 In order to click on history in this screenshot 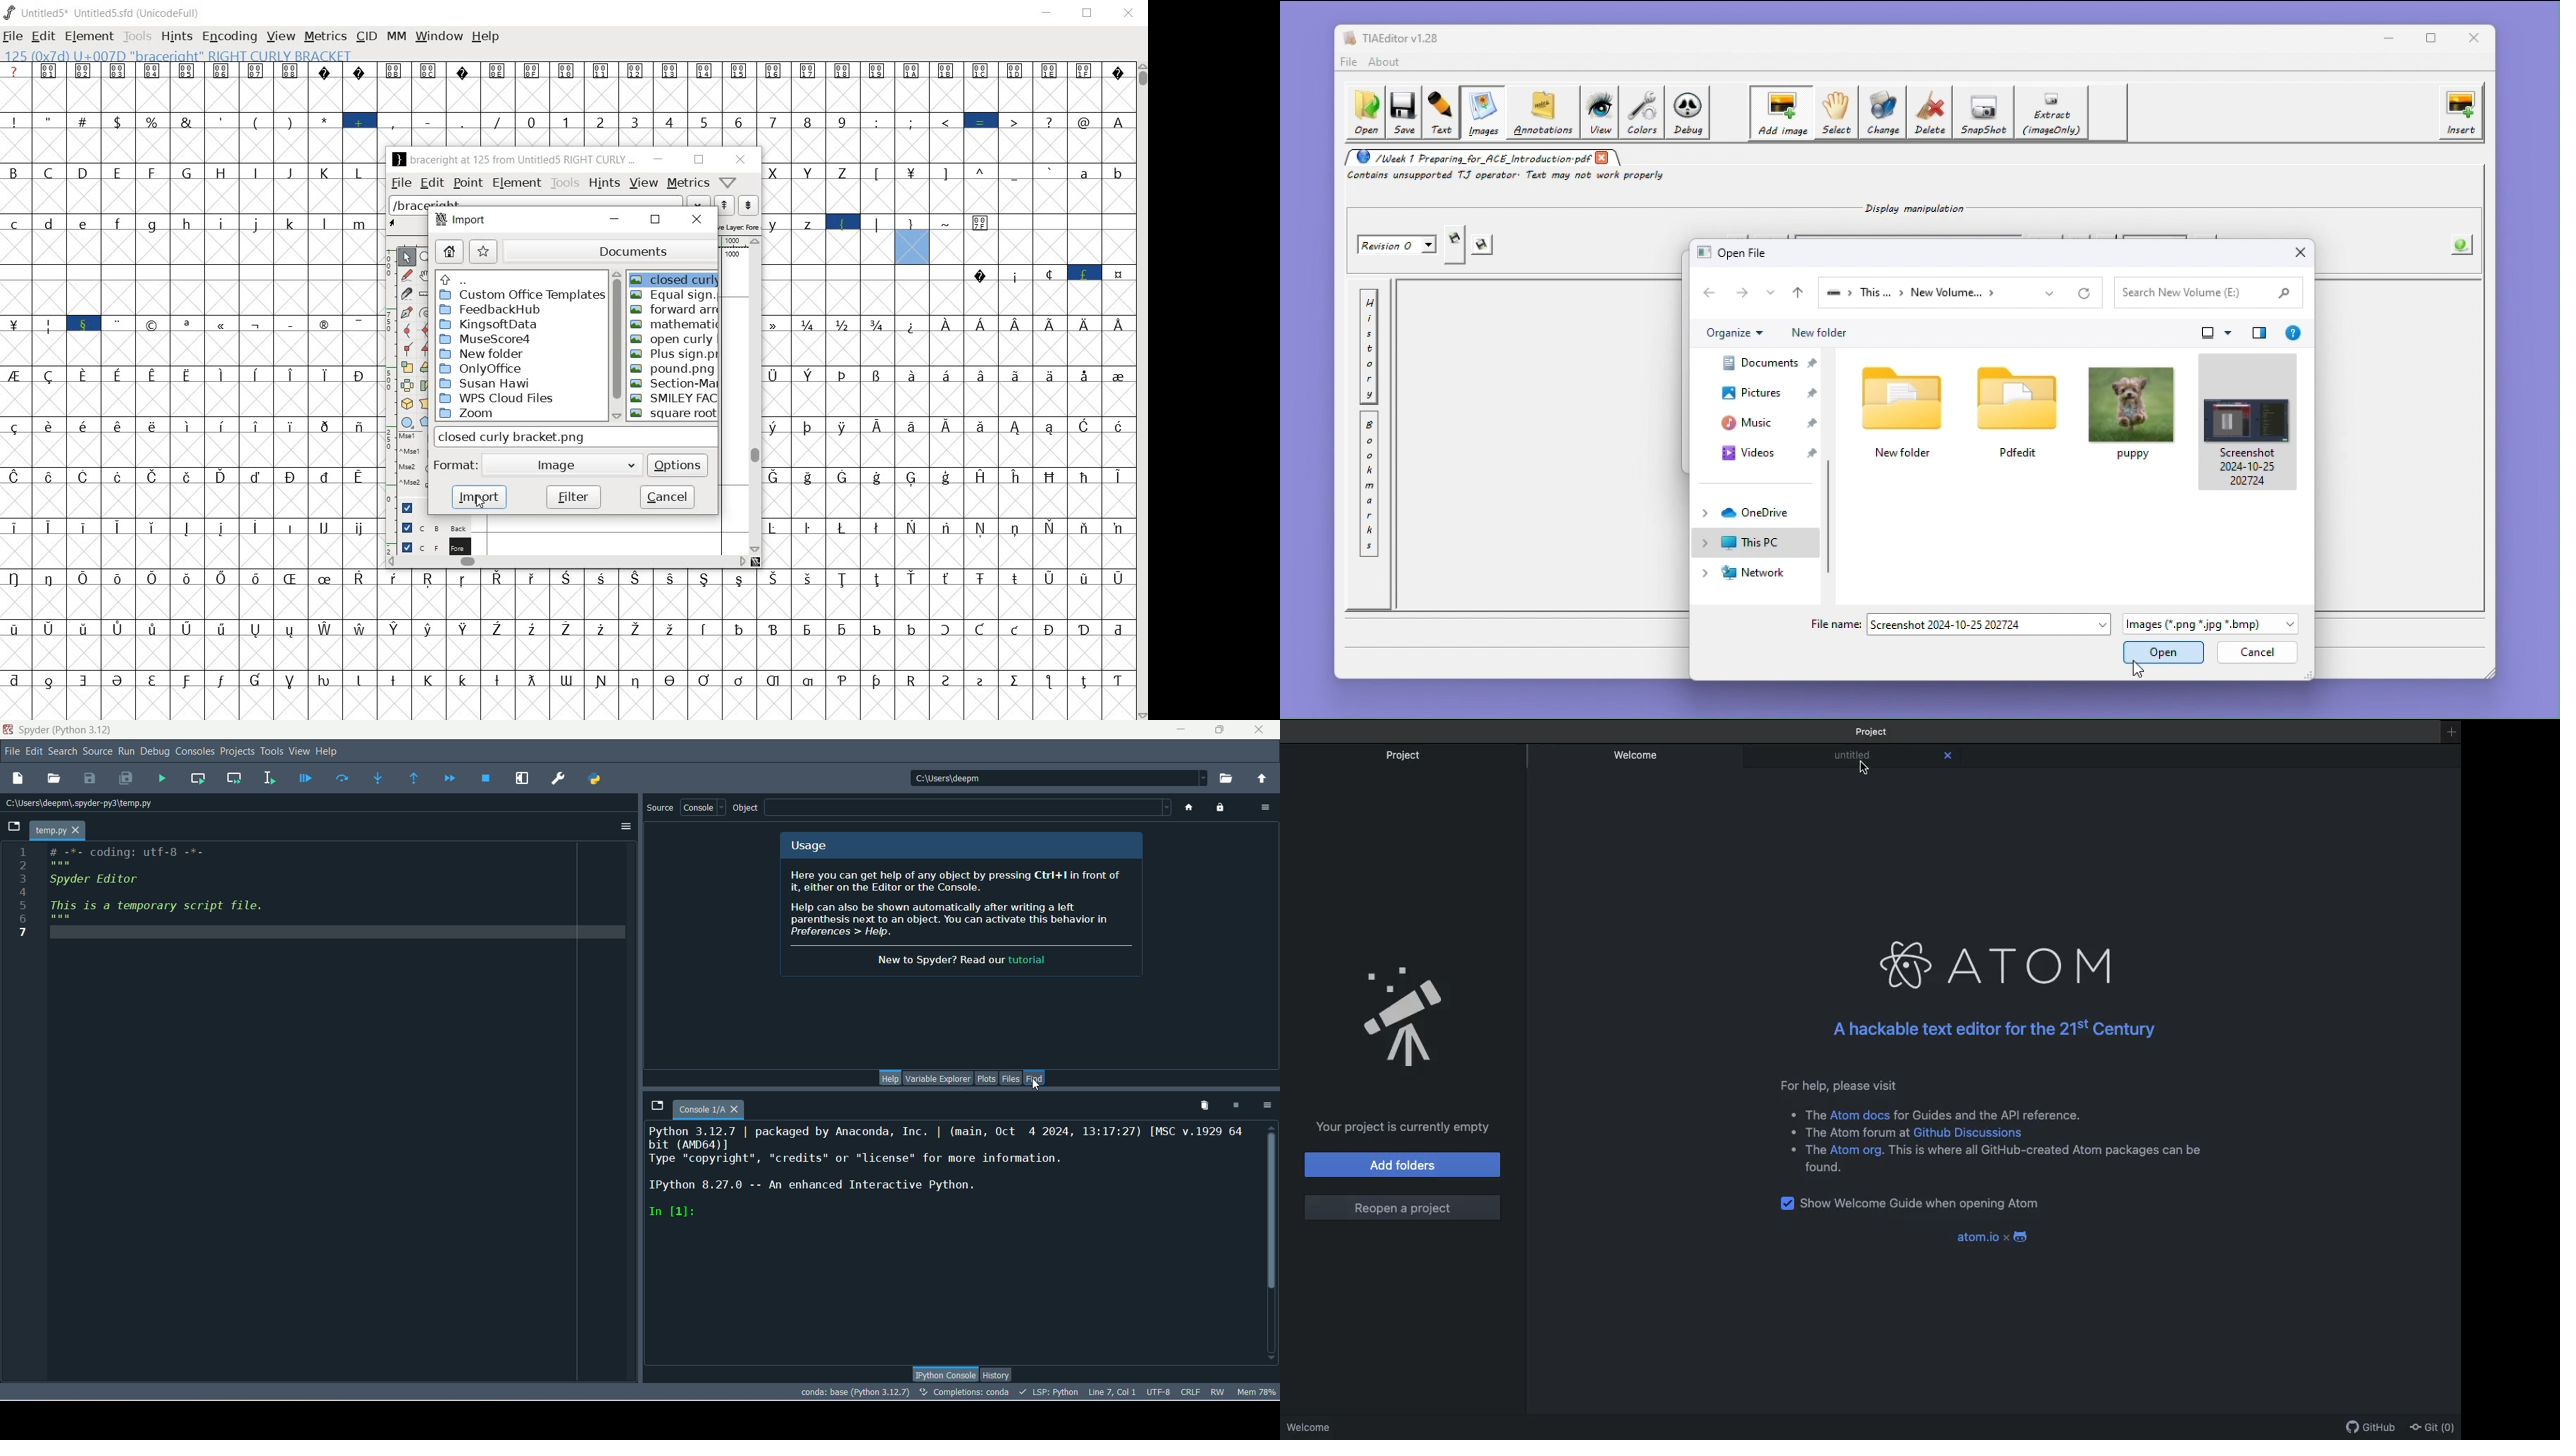, I will do `click(995, 1376)`.